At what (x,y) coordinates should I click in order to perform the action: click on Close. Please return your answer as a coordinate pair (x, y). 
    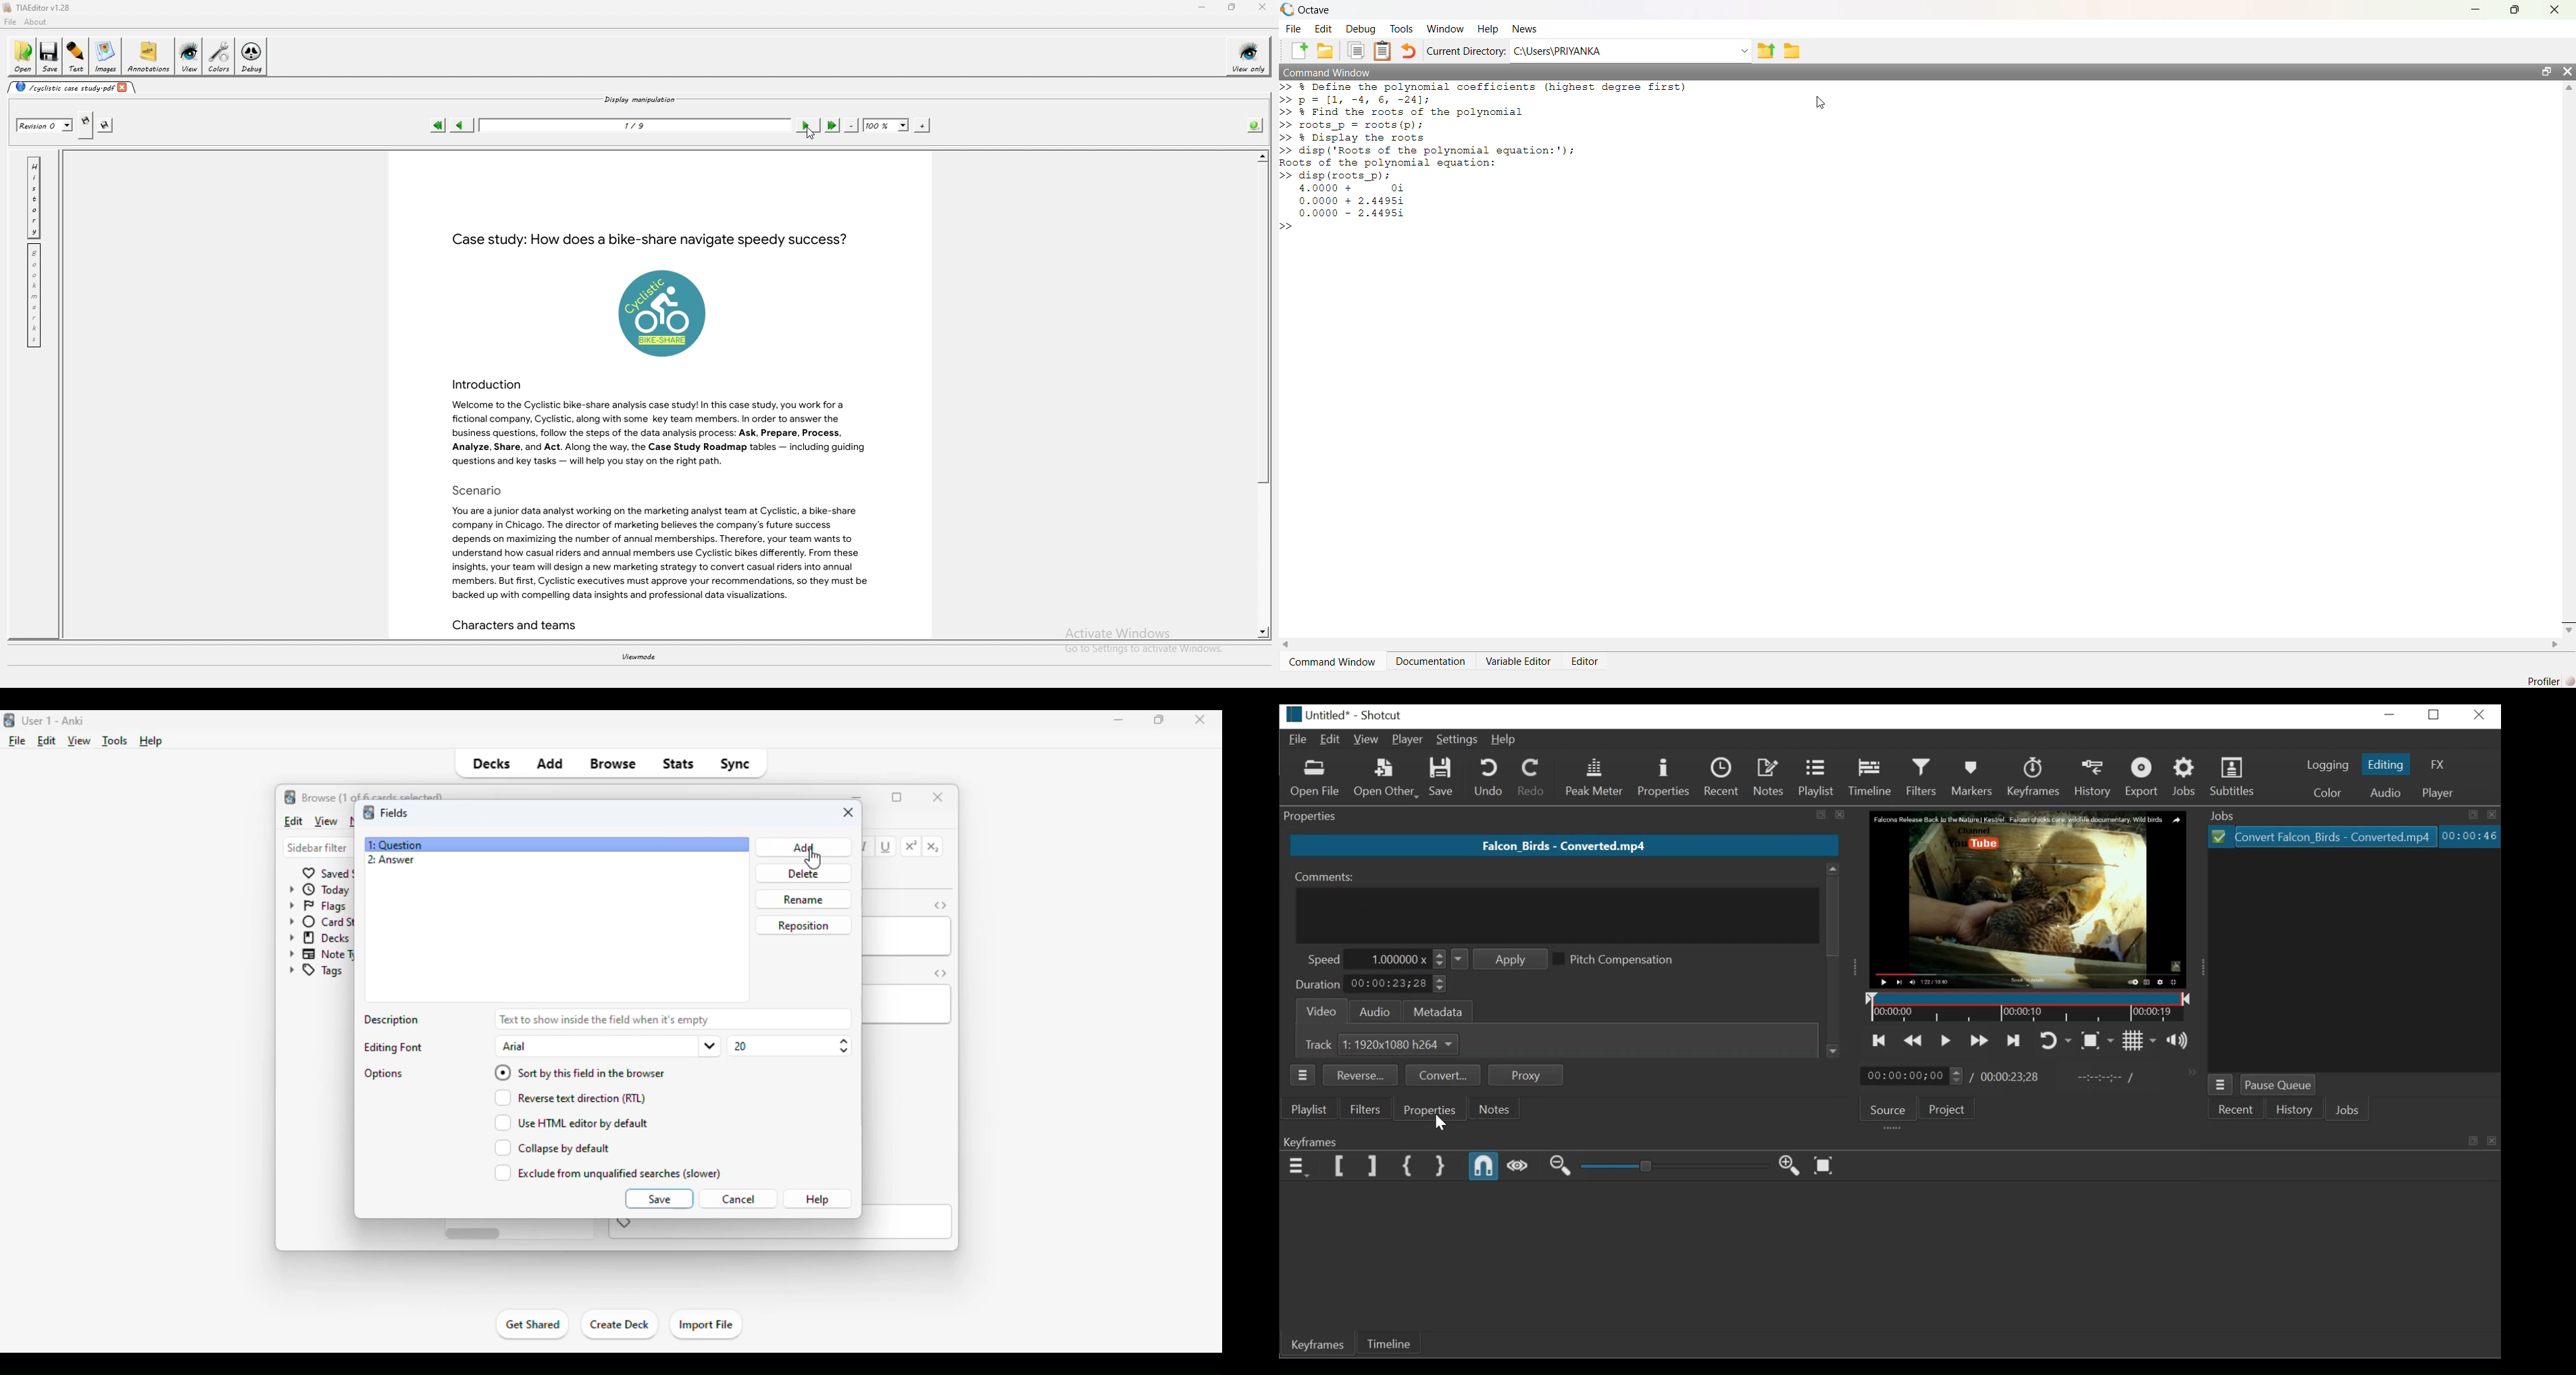
    Looking at the image, I should click on (2481, 715).